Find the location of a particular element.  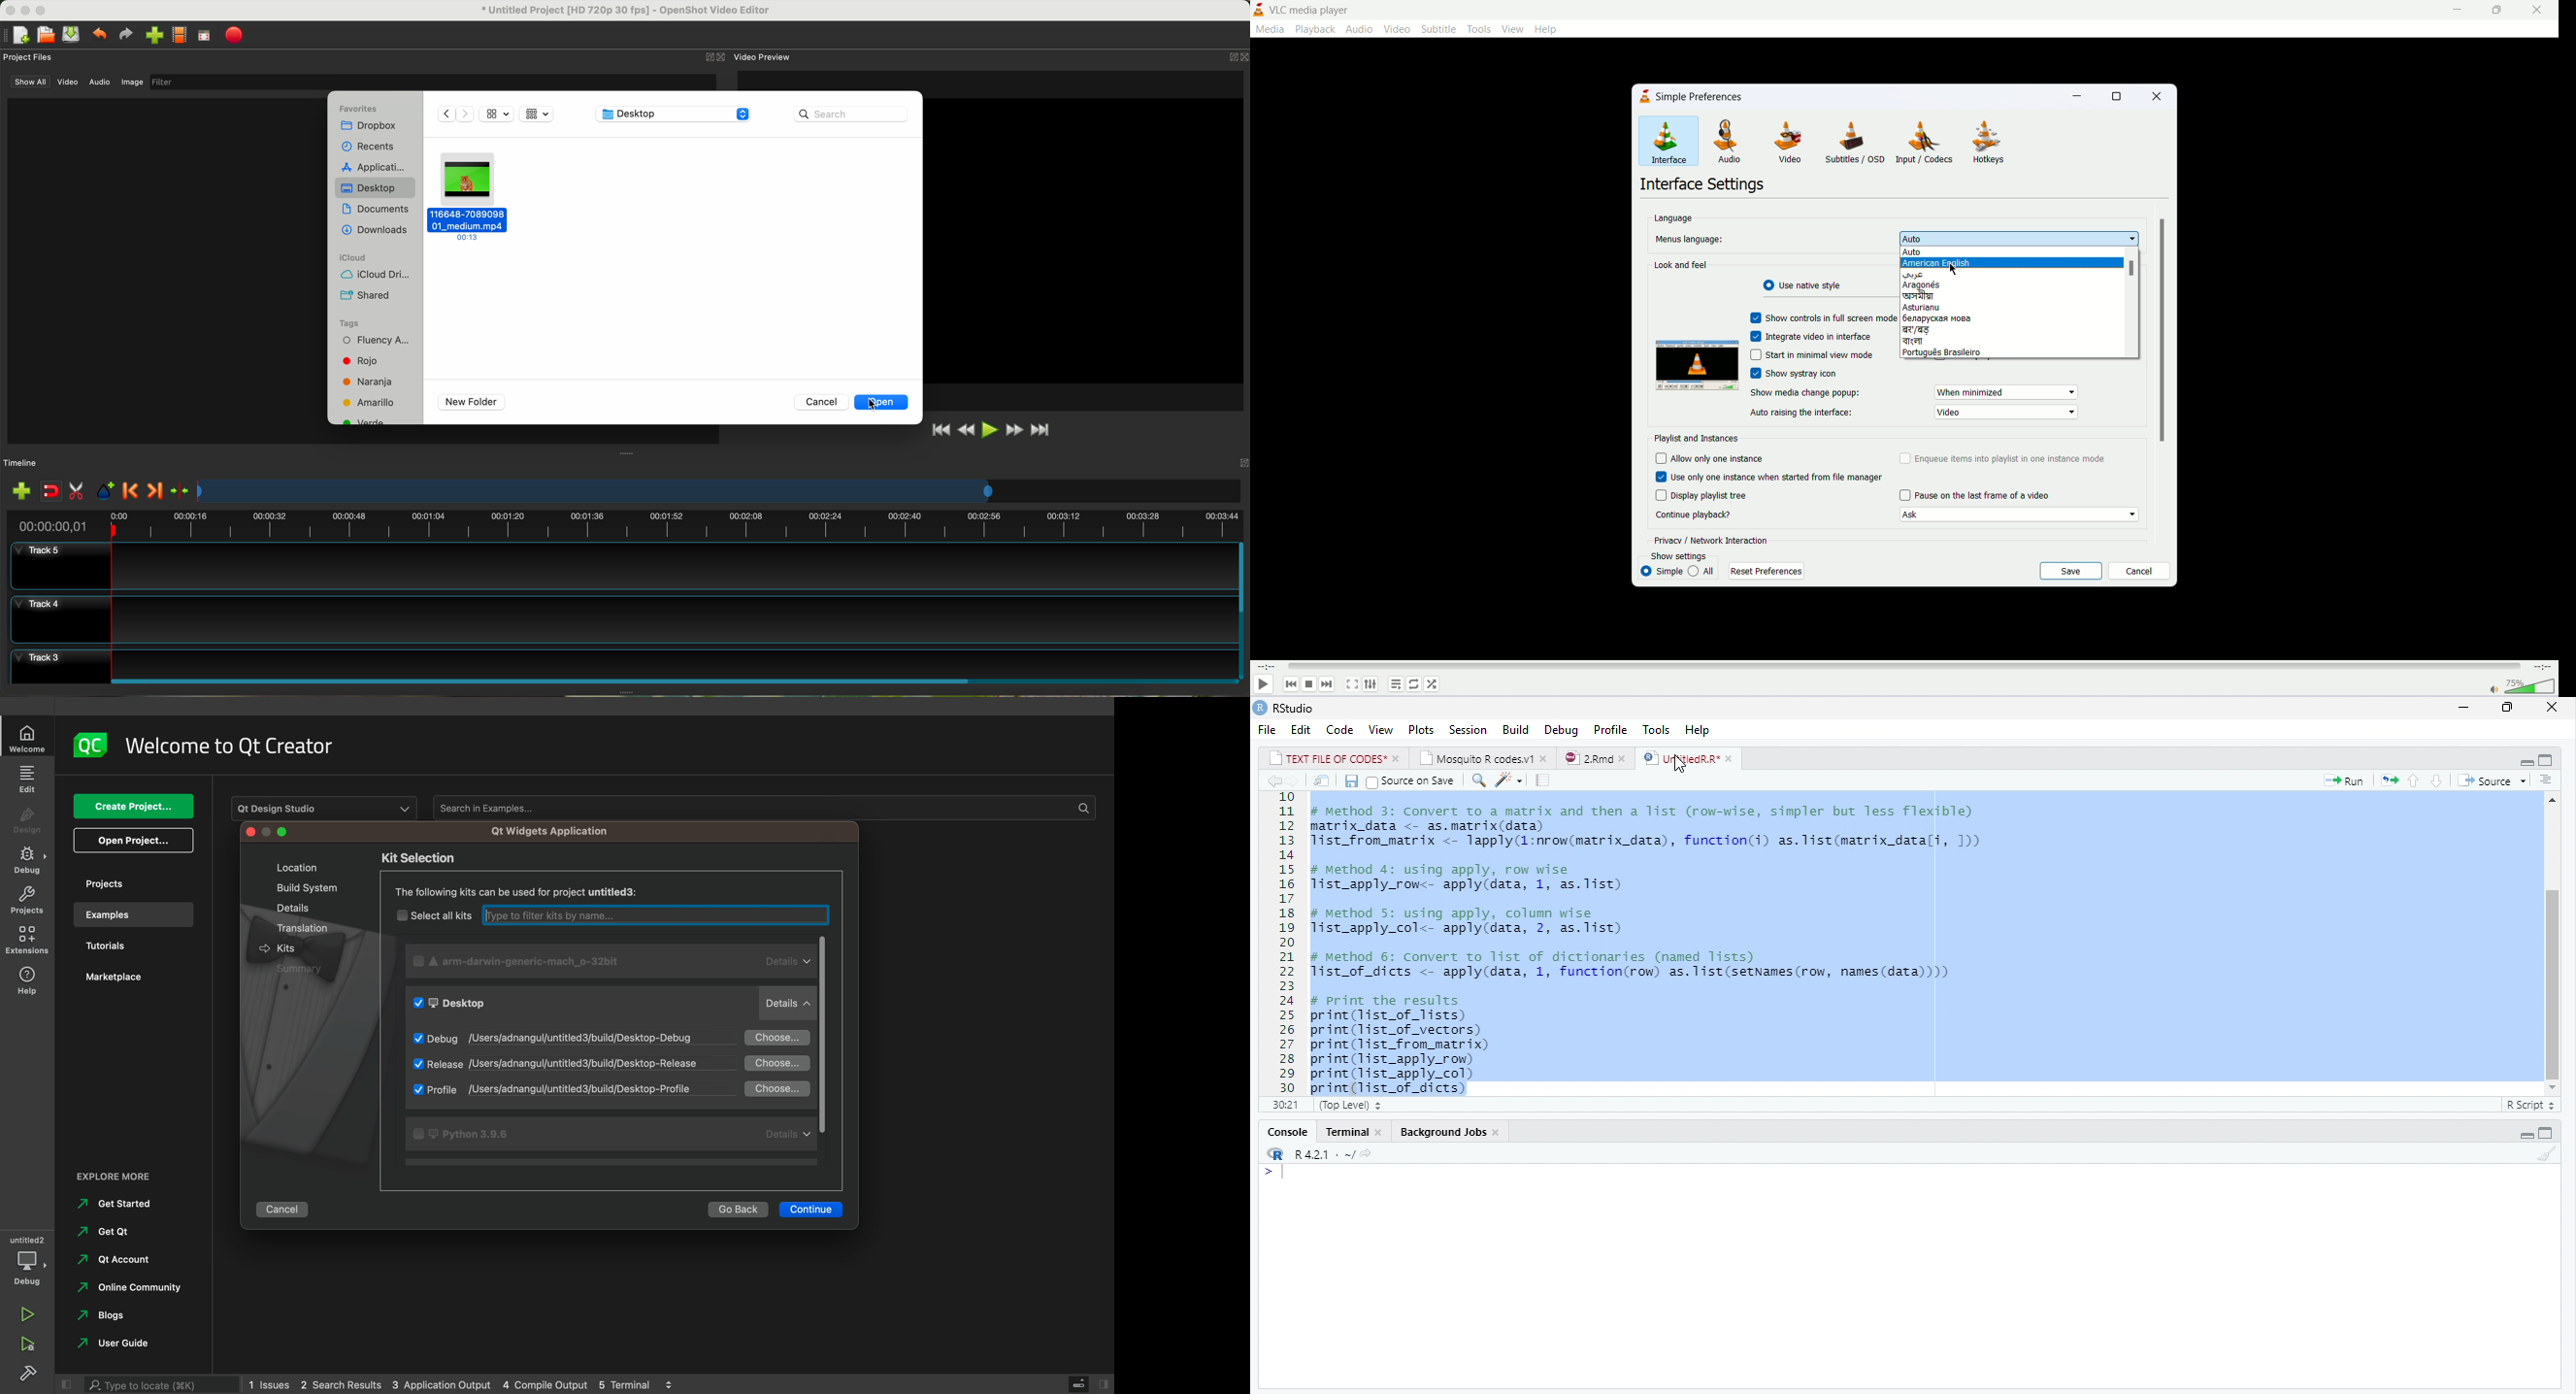

media is located at coordinates (1270, 29).